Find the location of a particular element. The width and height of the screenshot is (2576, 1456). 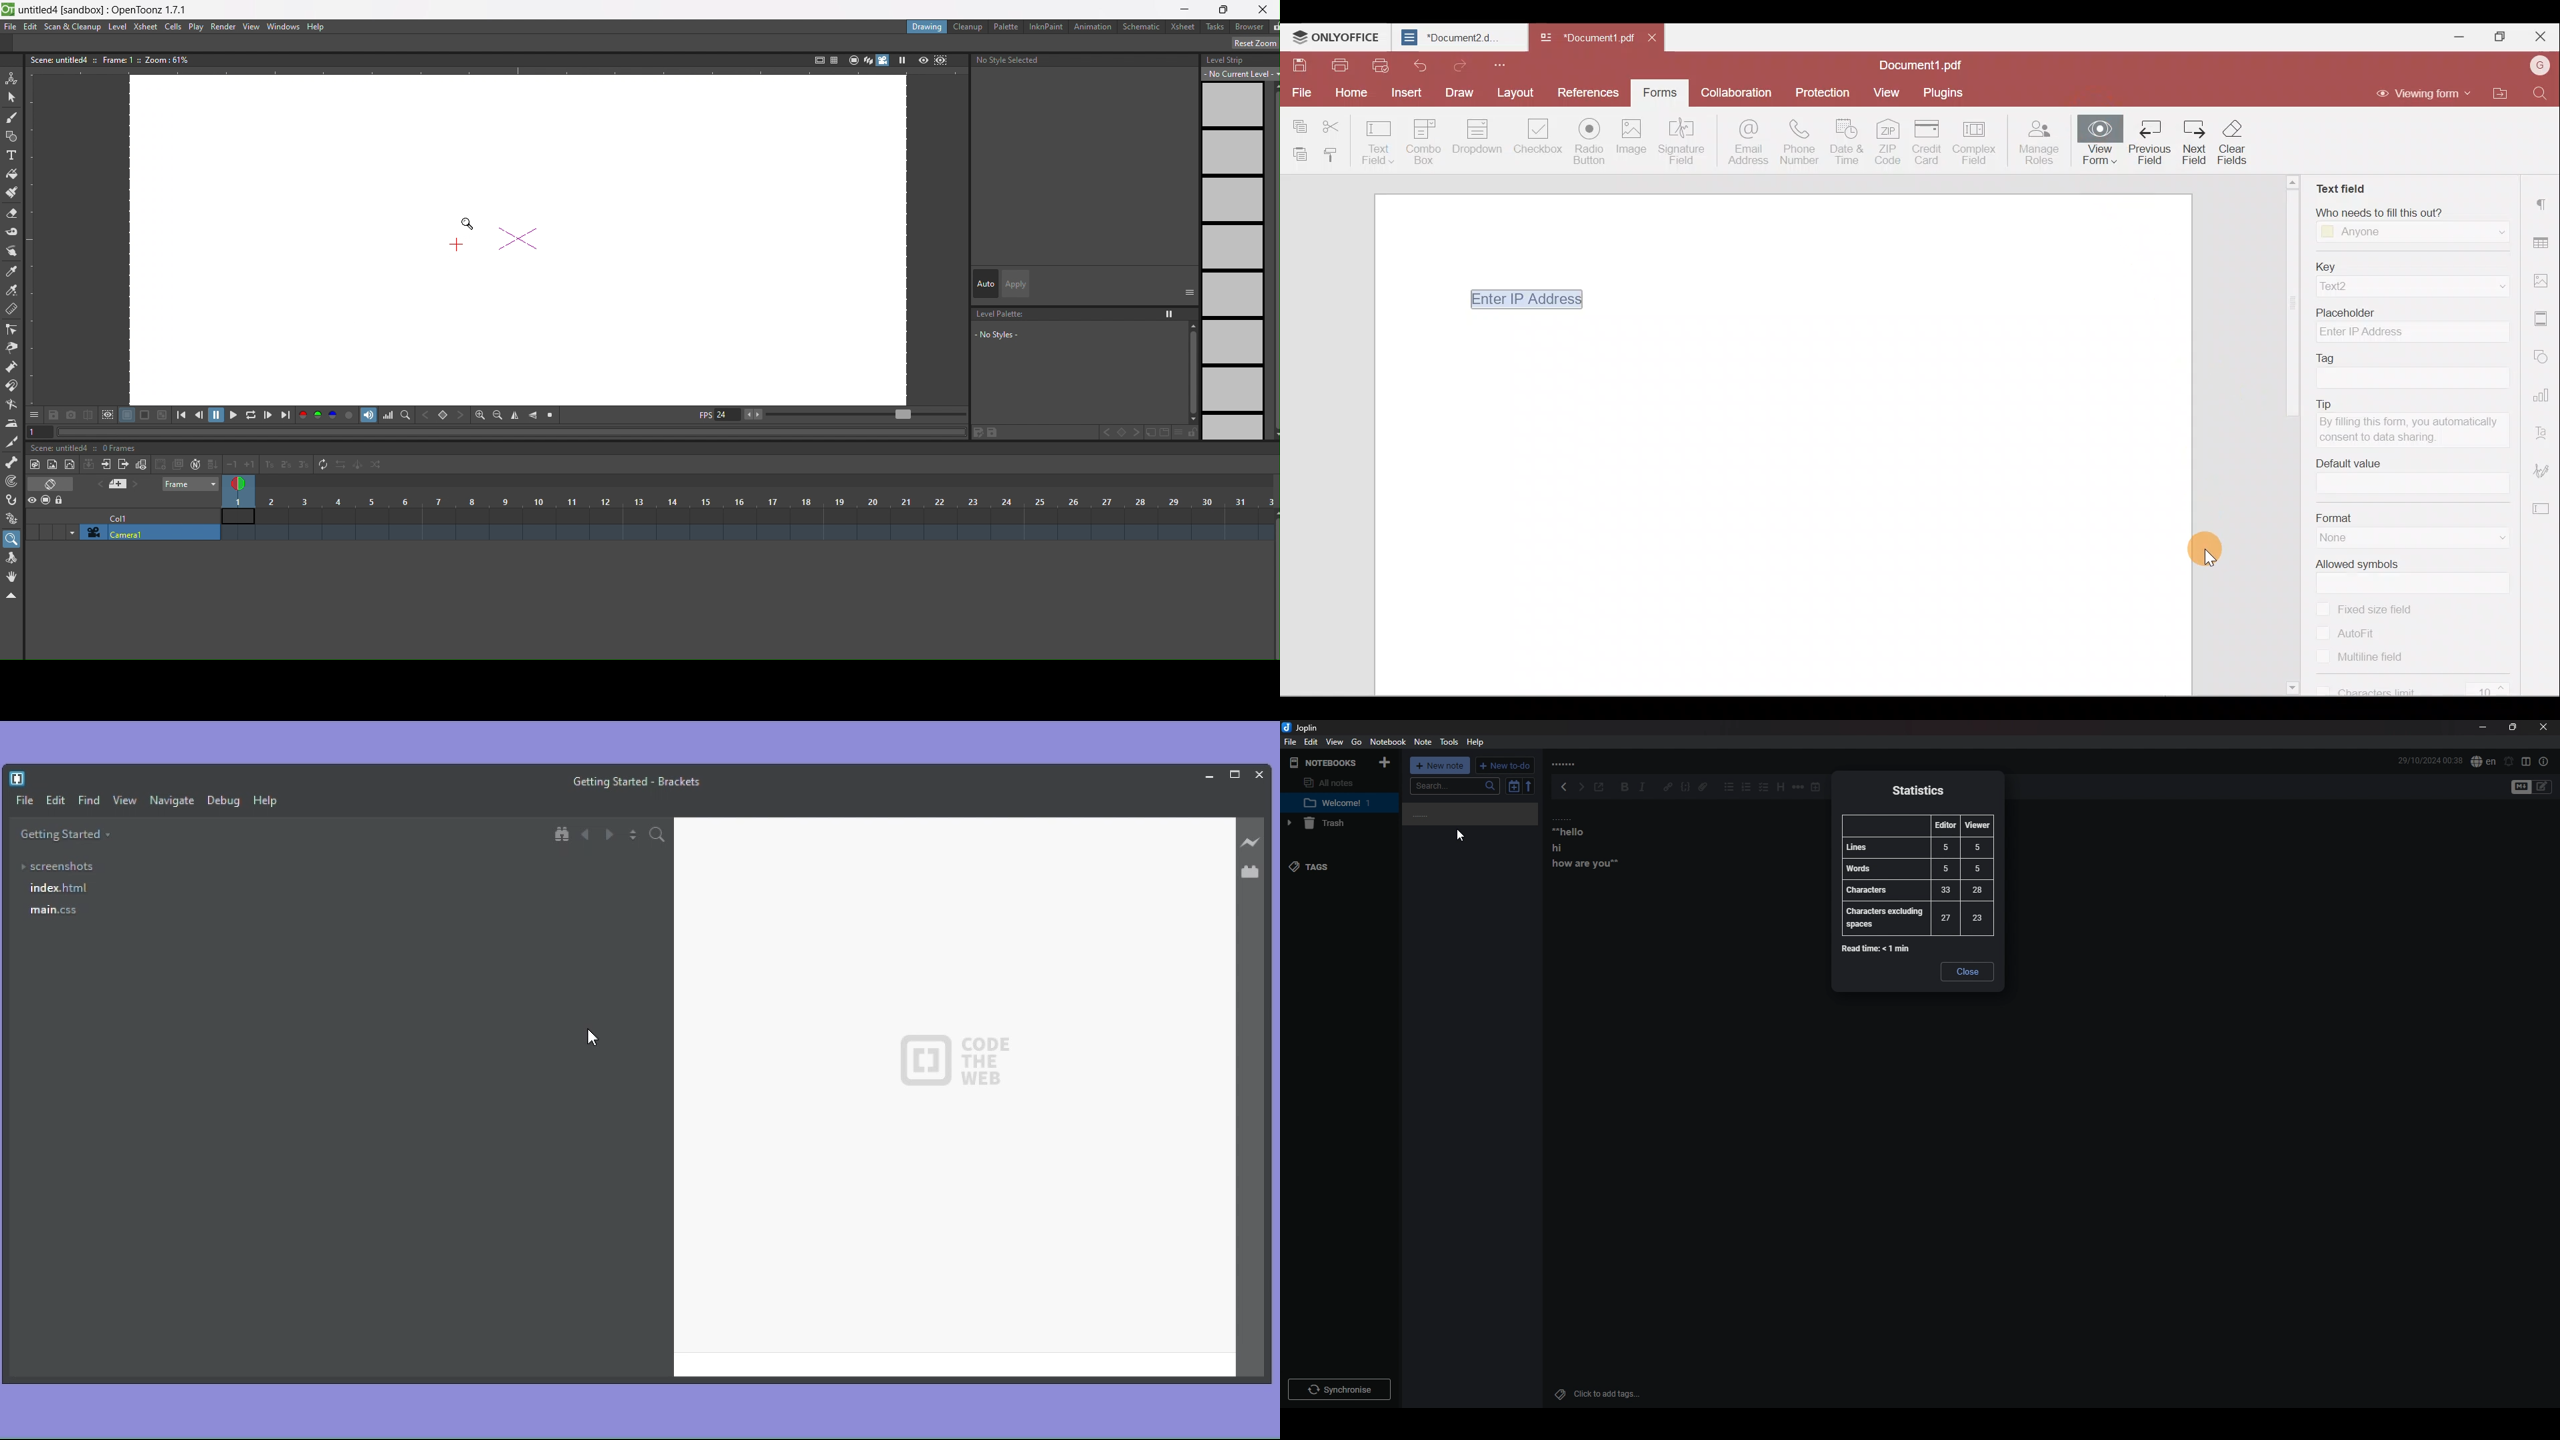

Navigate forward is located at coordinates (611, 836).